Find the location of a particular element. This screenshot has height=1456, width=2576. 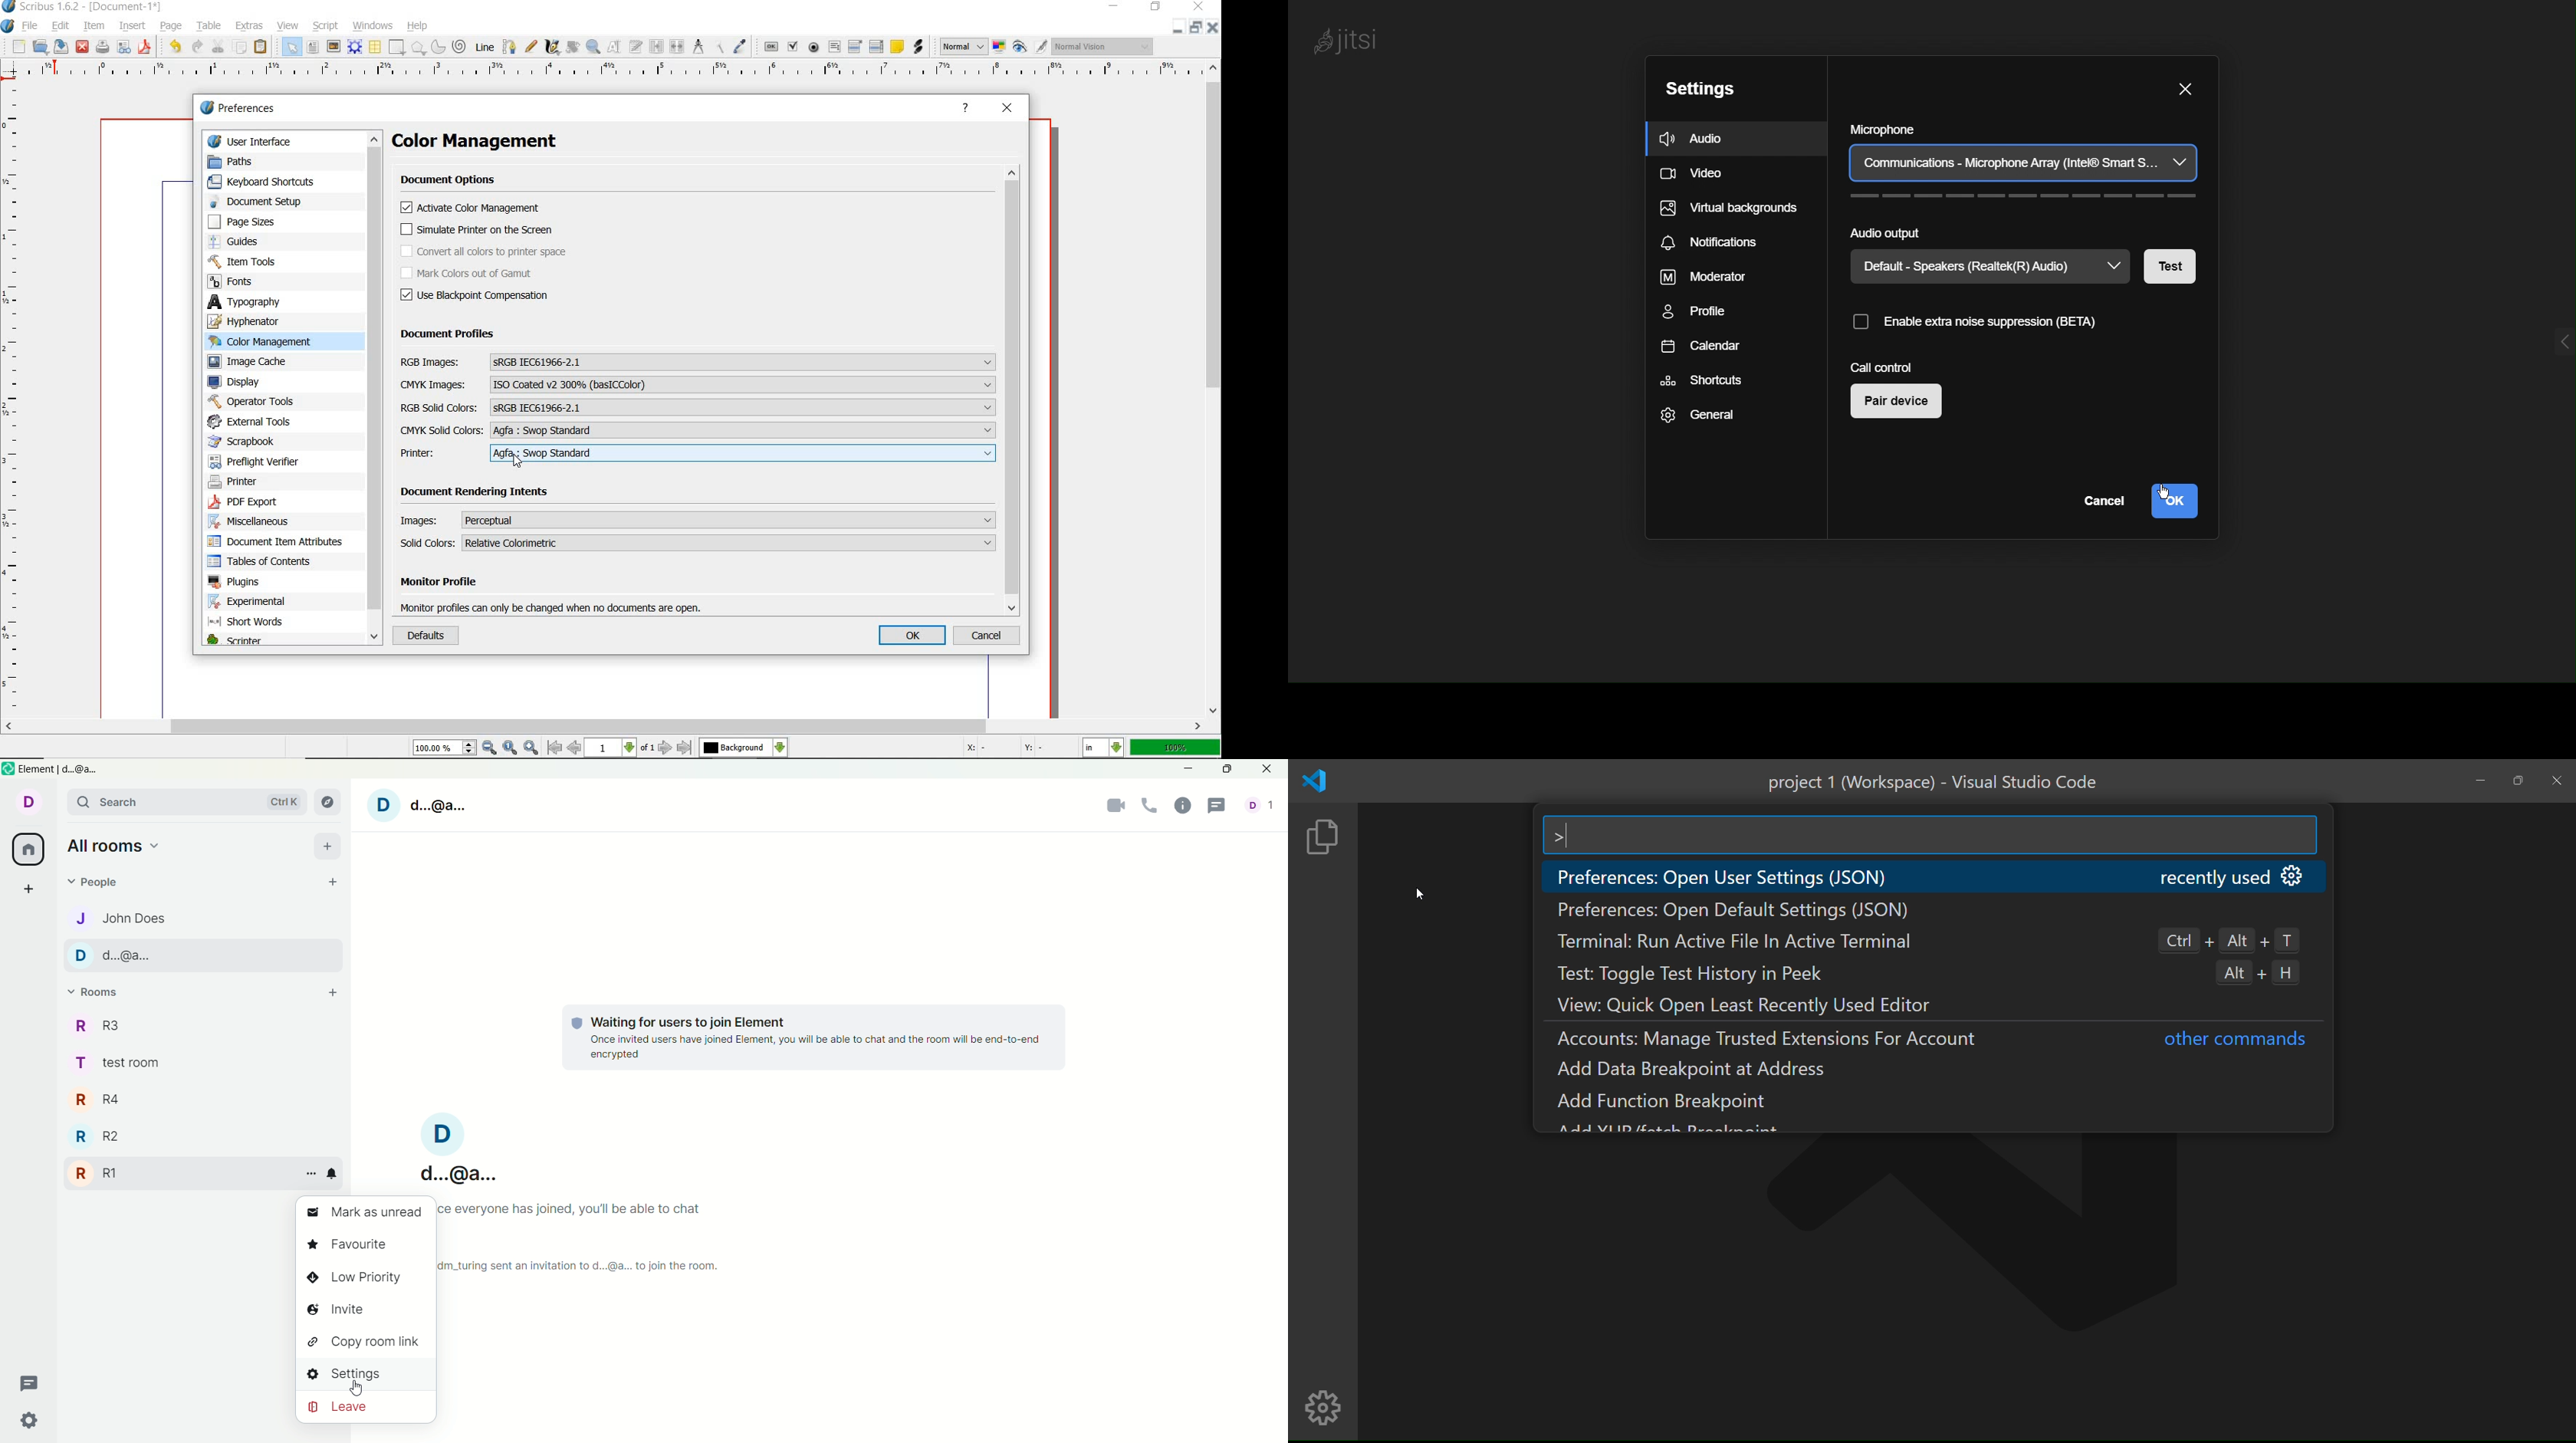

calligraphic line is located at coordinates (553, 49).